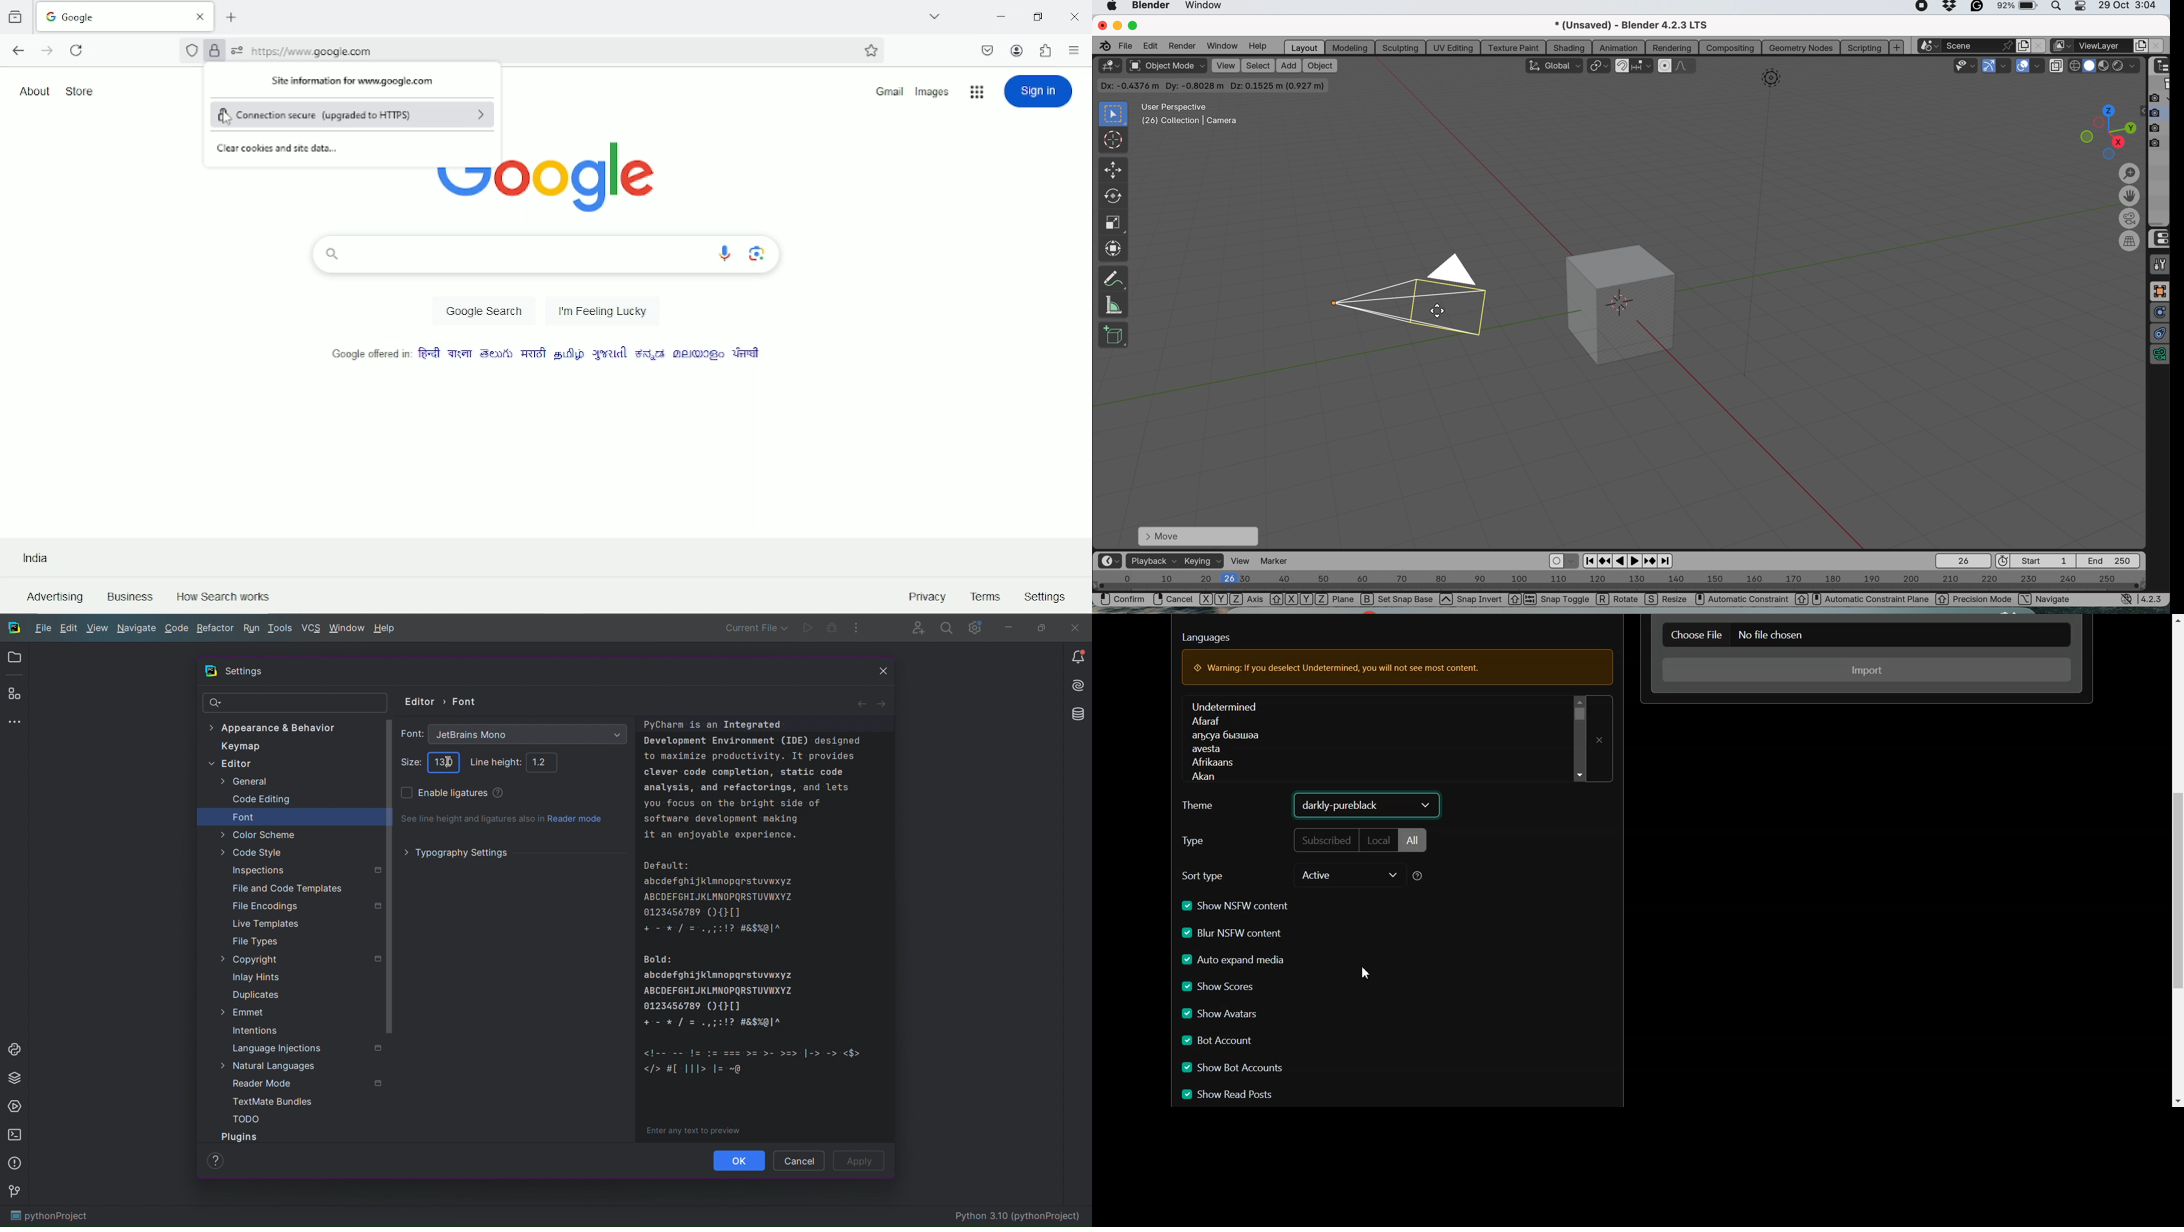 Image resolution: width=2184 pixels, height=1232 pixels. I want to click on Reload current page, so click(79, 49).